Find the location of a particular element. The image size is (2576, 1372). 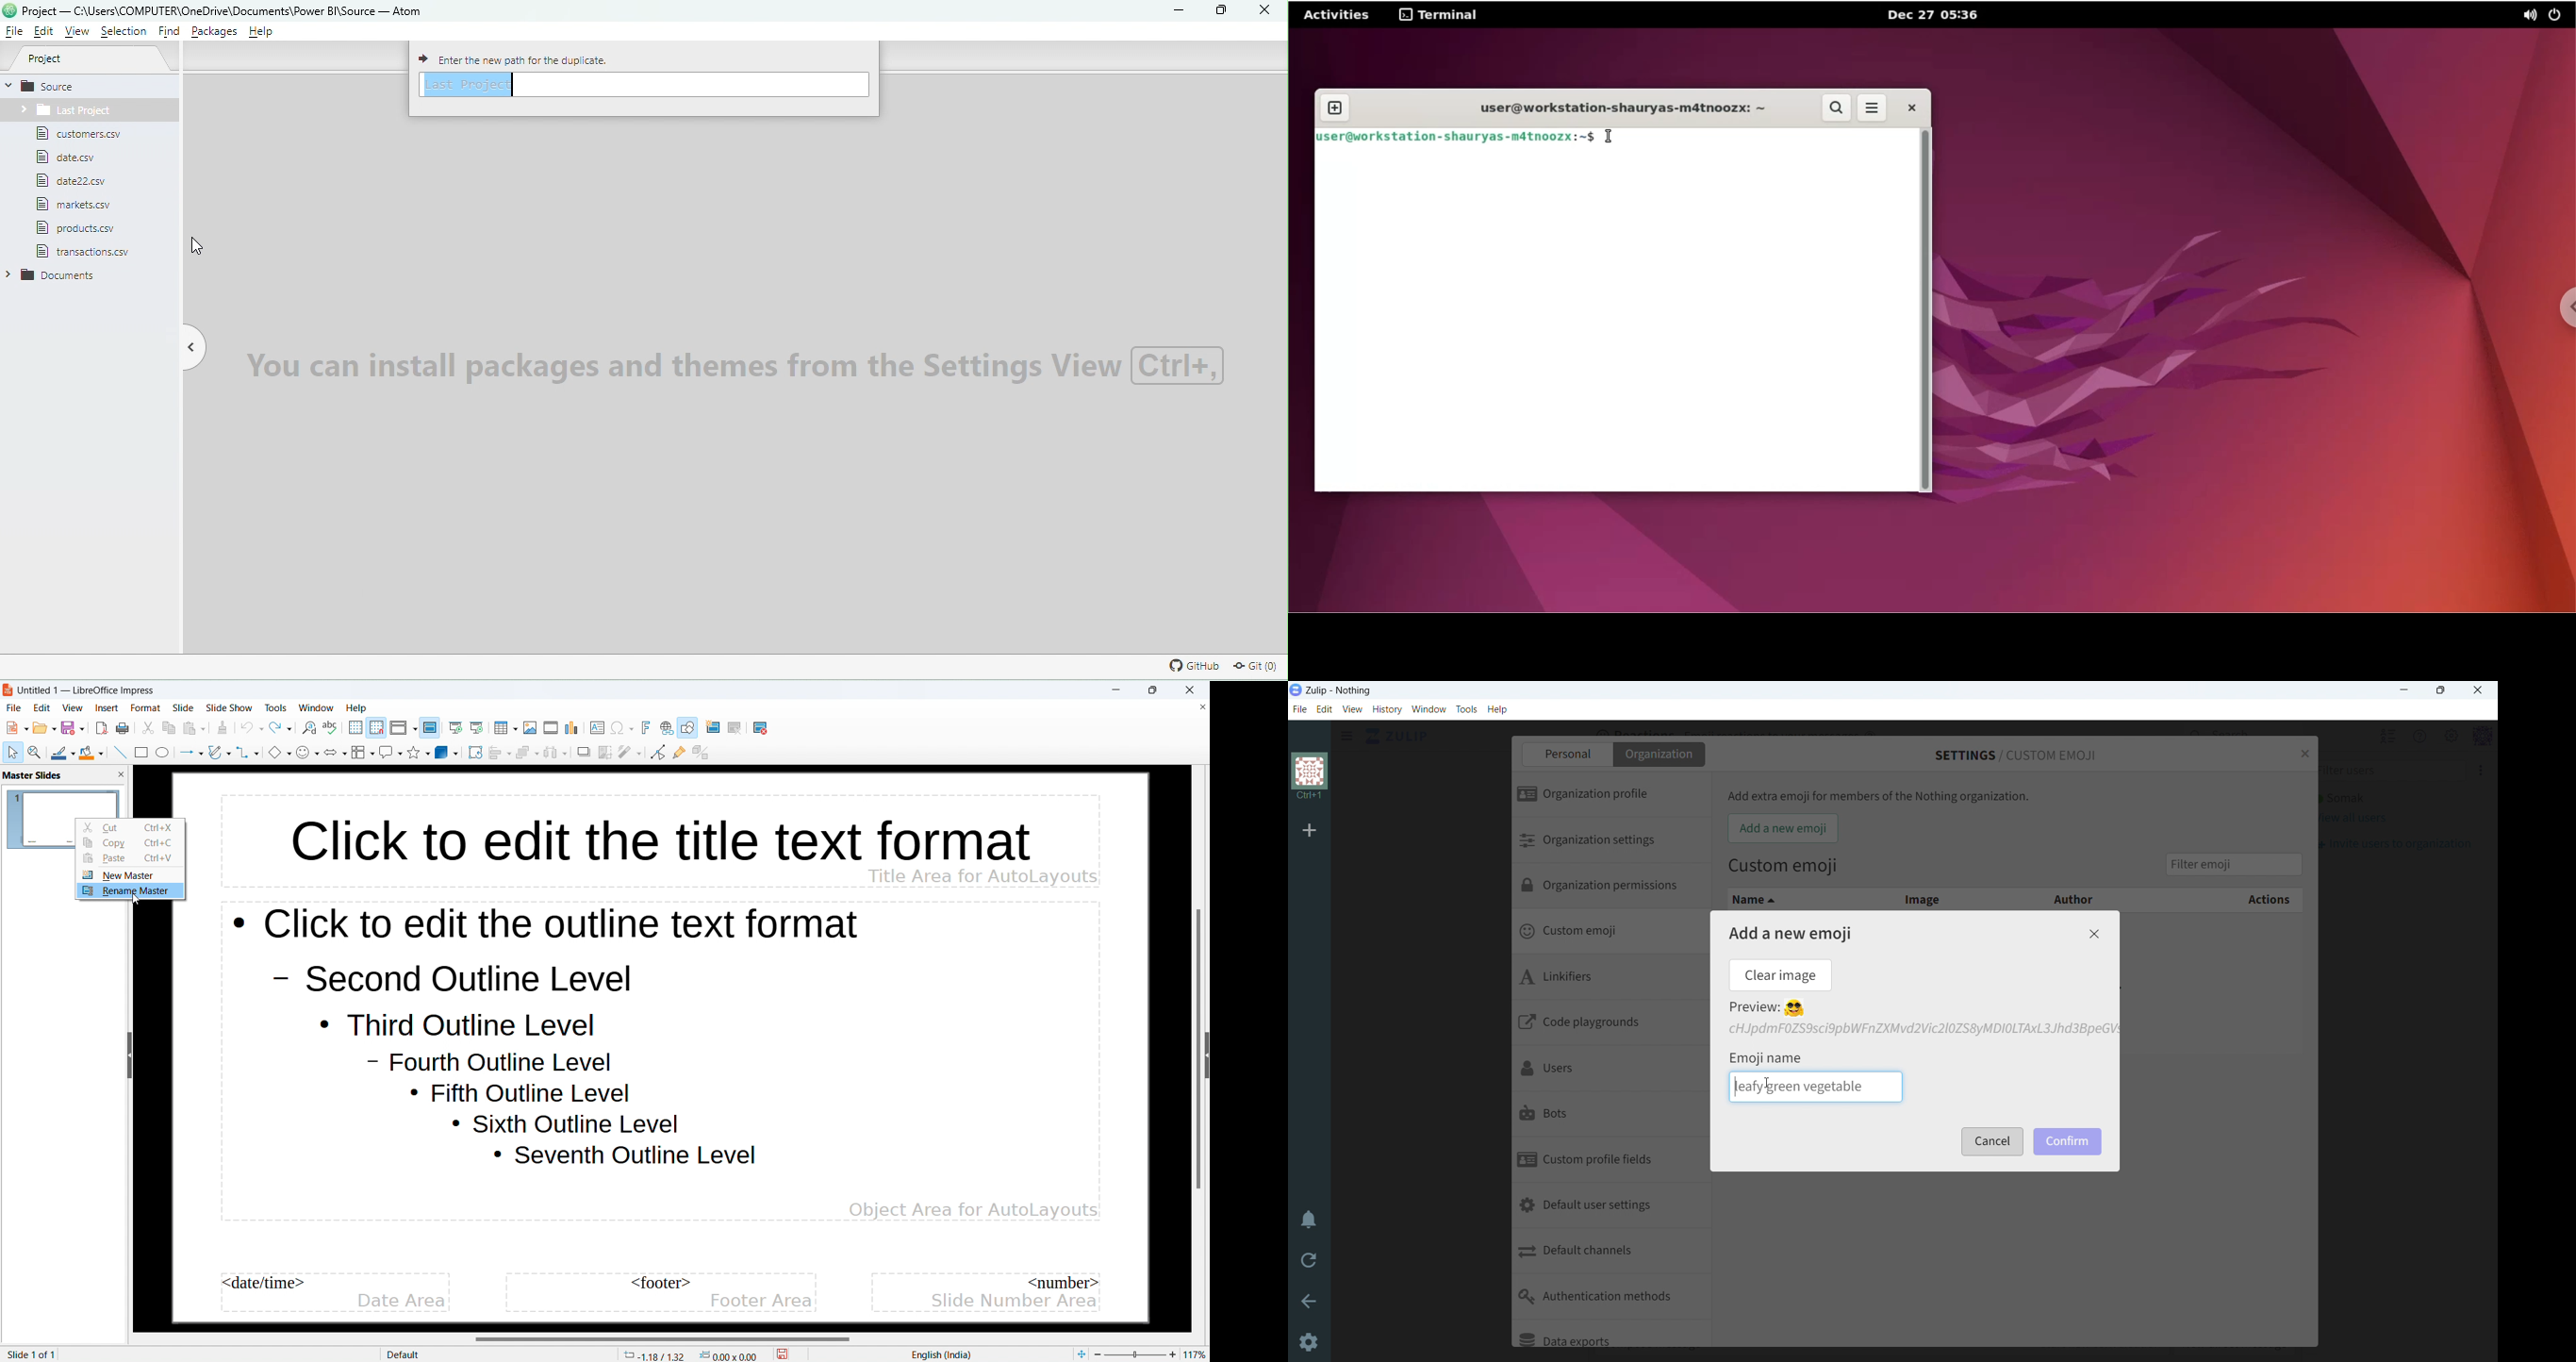

filter emoji is located at coordinates (2234, 863).